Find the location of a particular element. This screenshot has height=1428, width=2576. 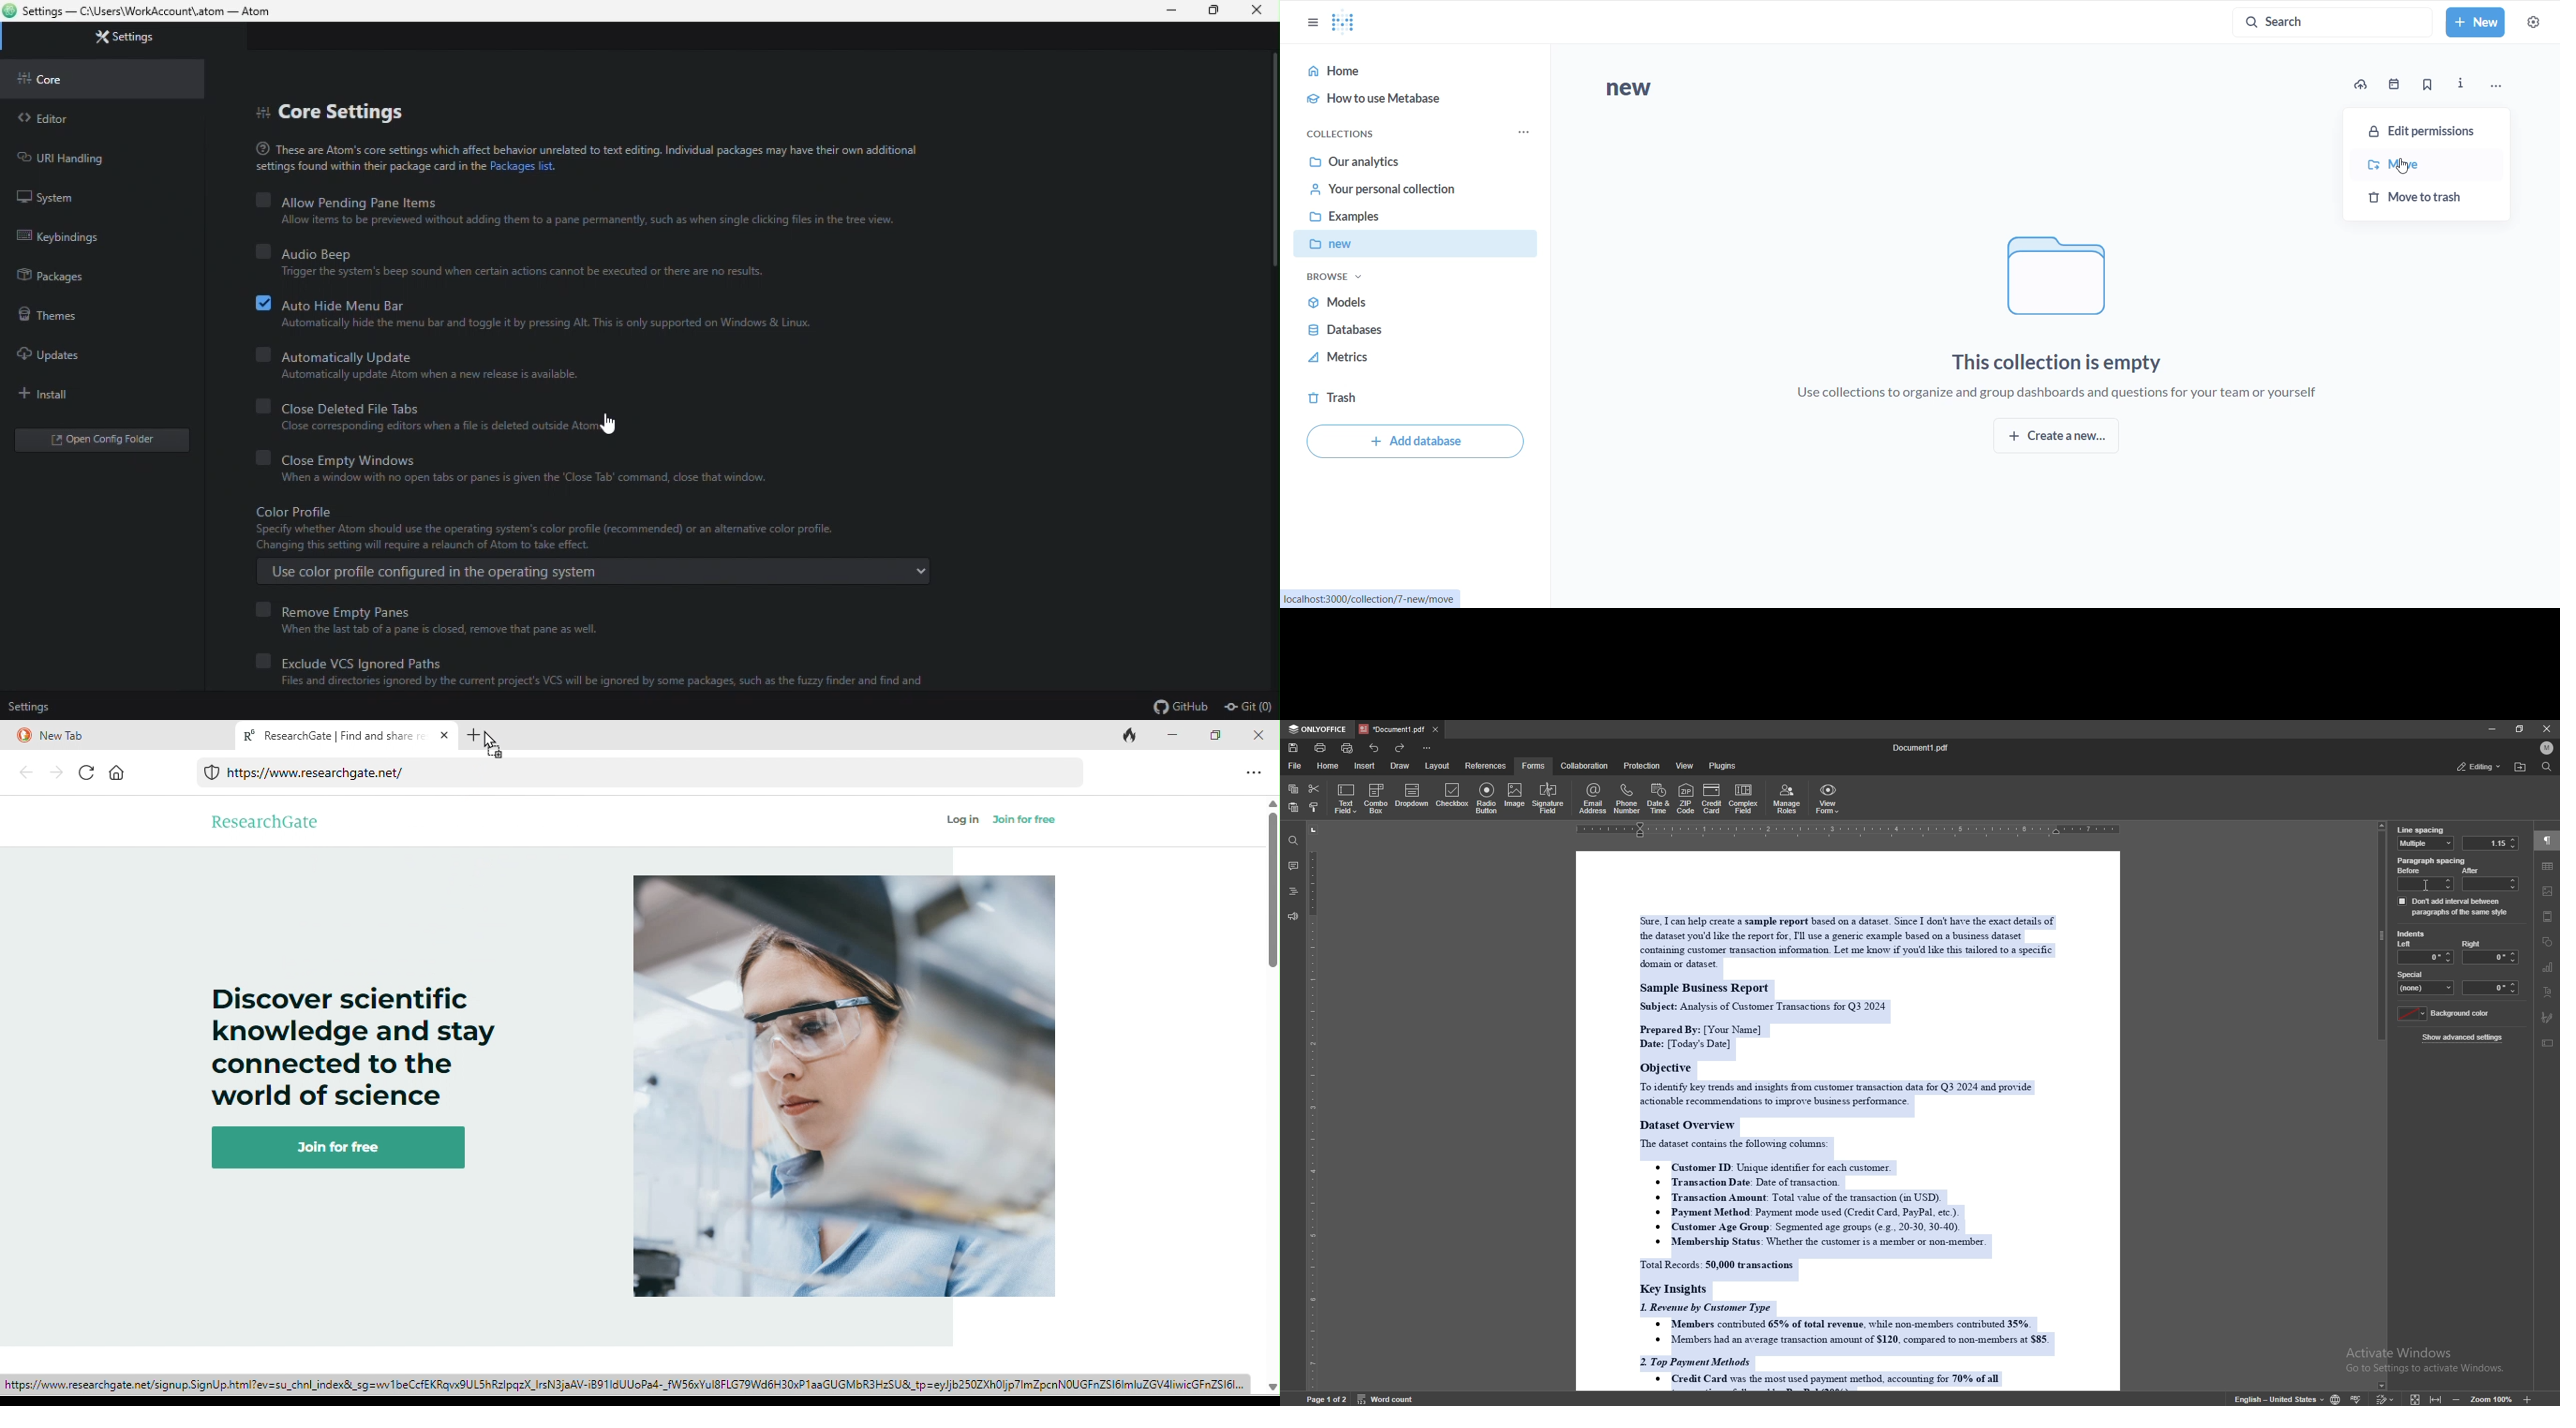

cursor movement is located at coordinates (496, 742).